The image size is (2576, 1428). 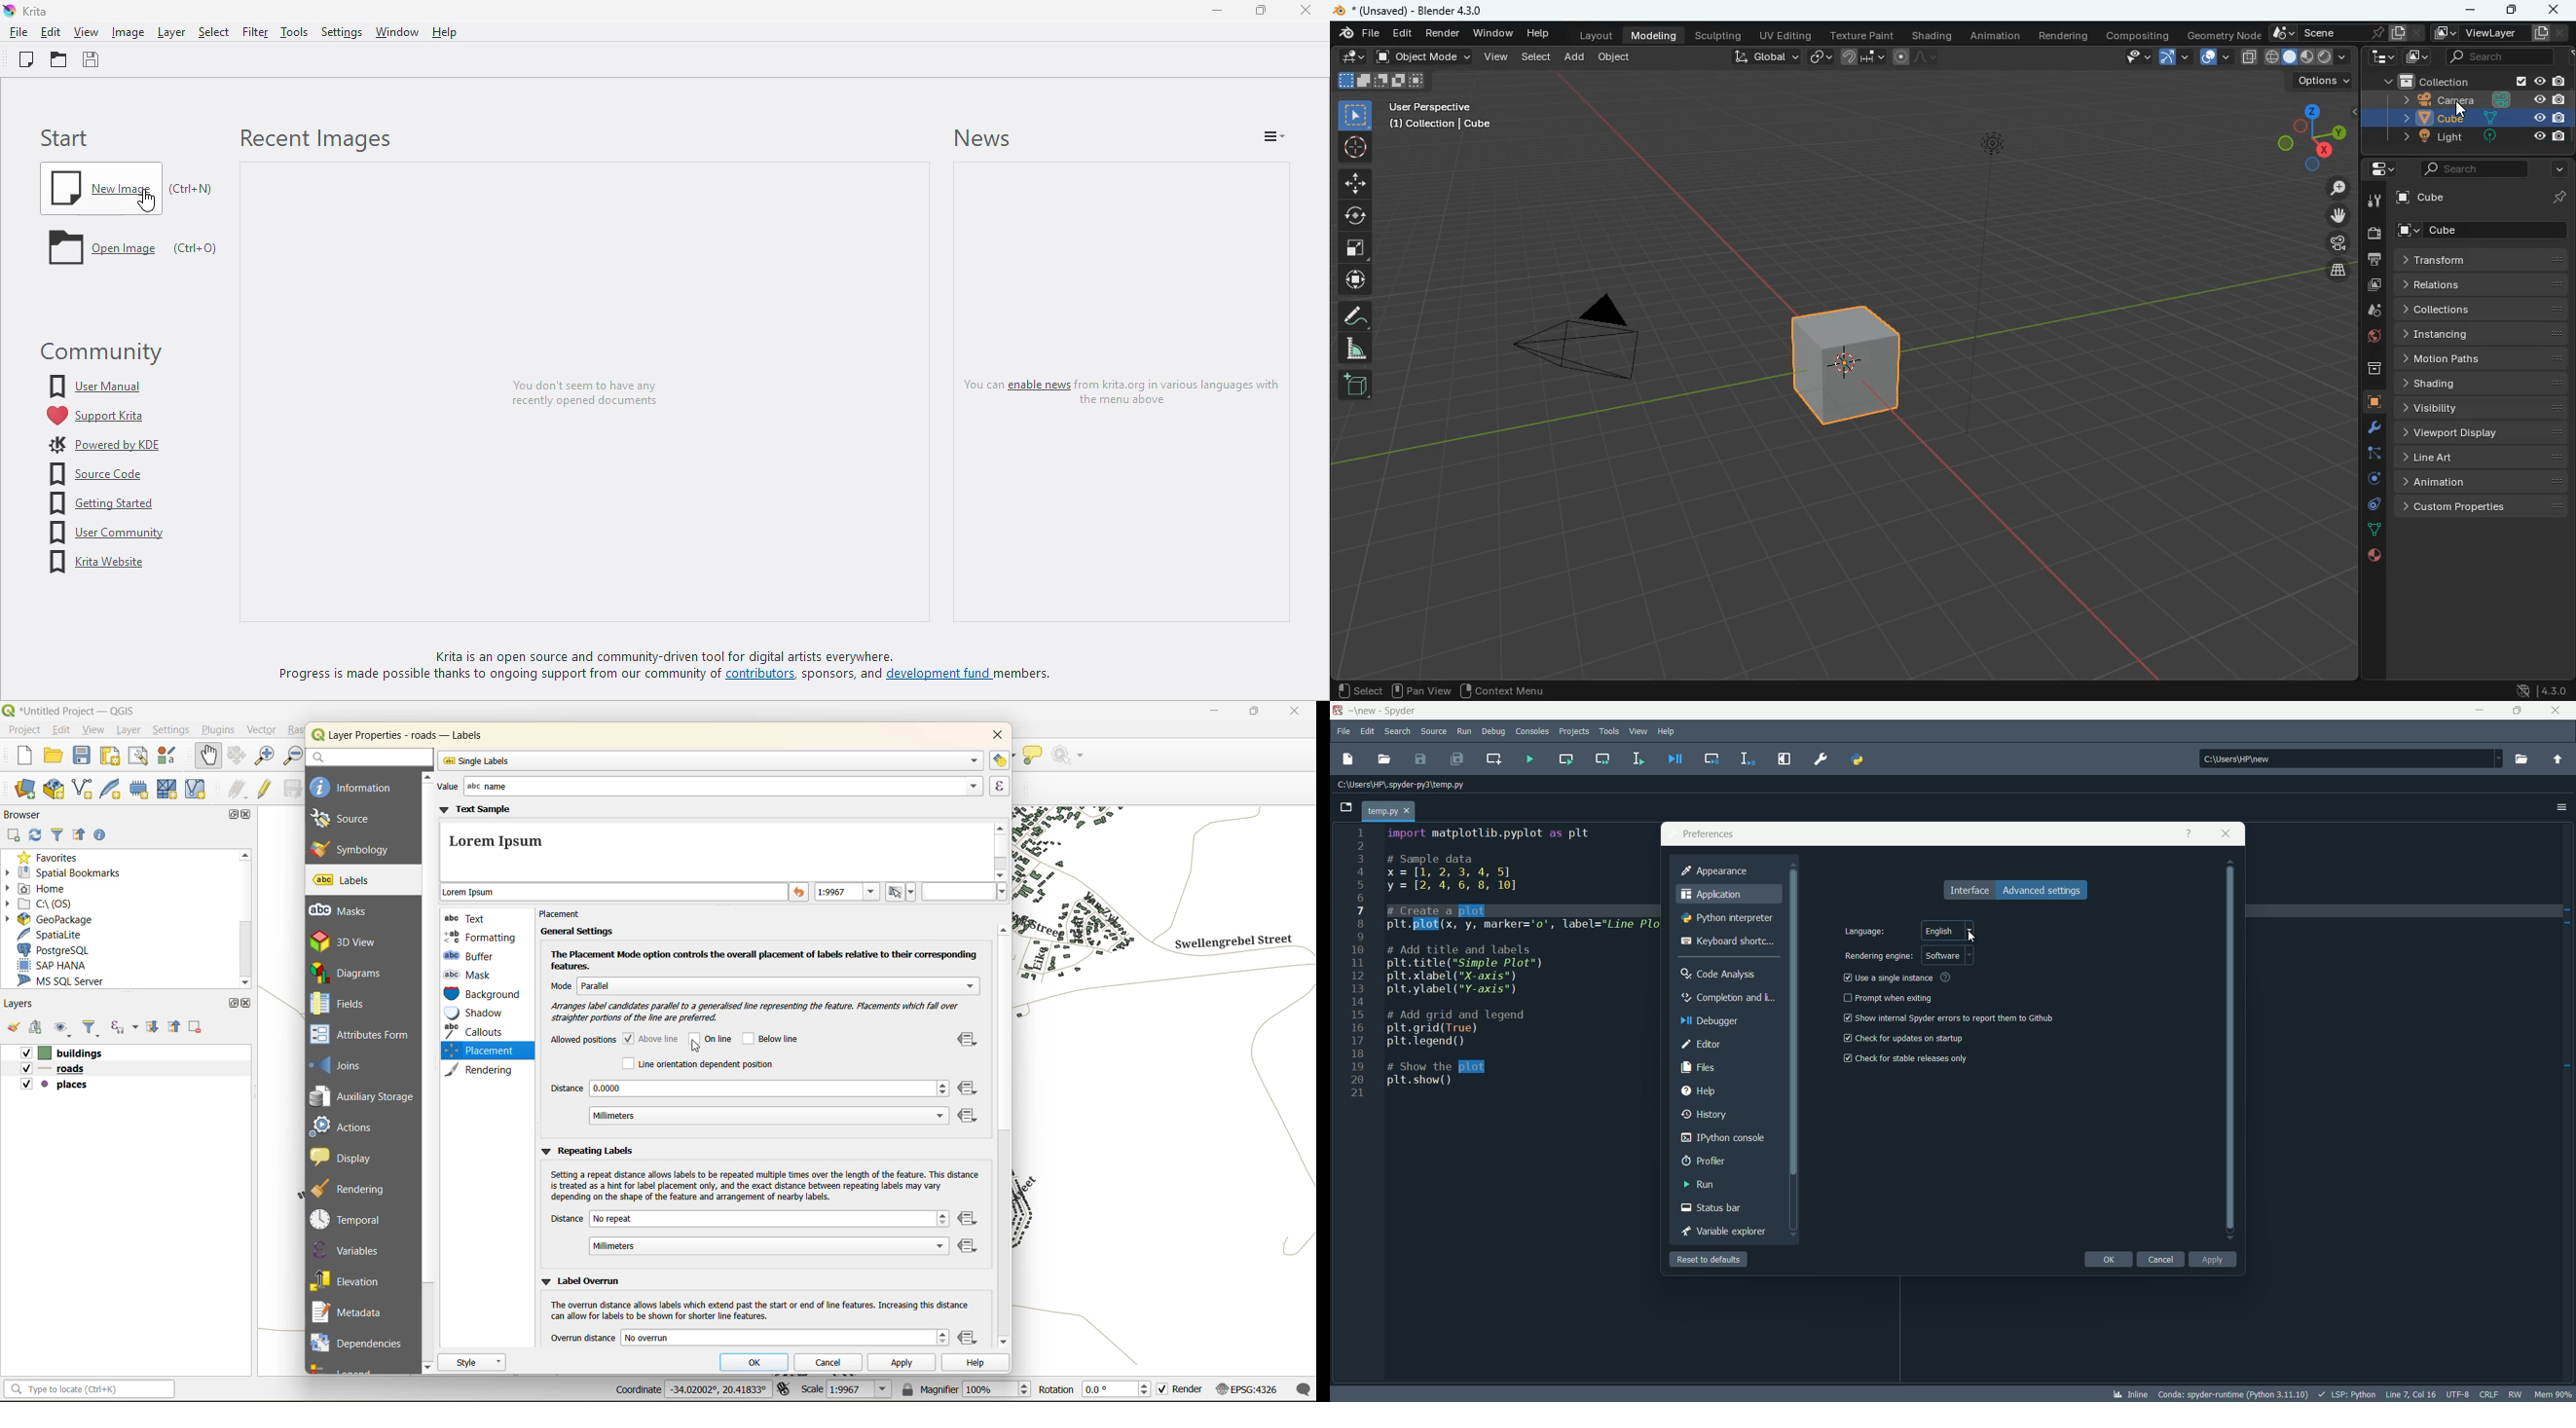 What do you see at coordinates (1748, 758) in the screenshot?
I see `debug selection` at bounding box center [1748, 758].